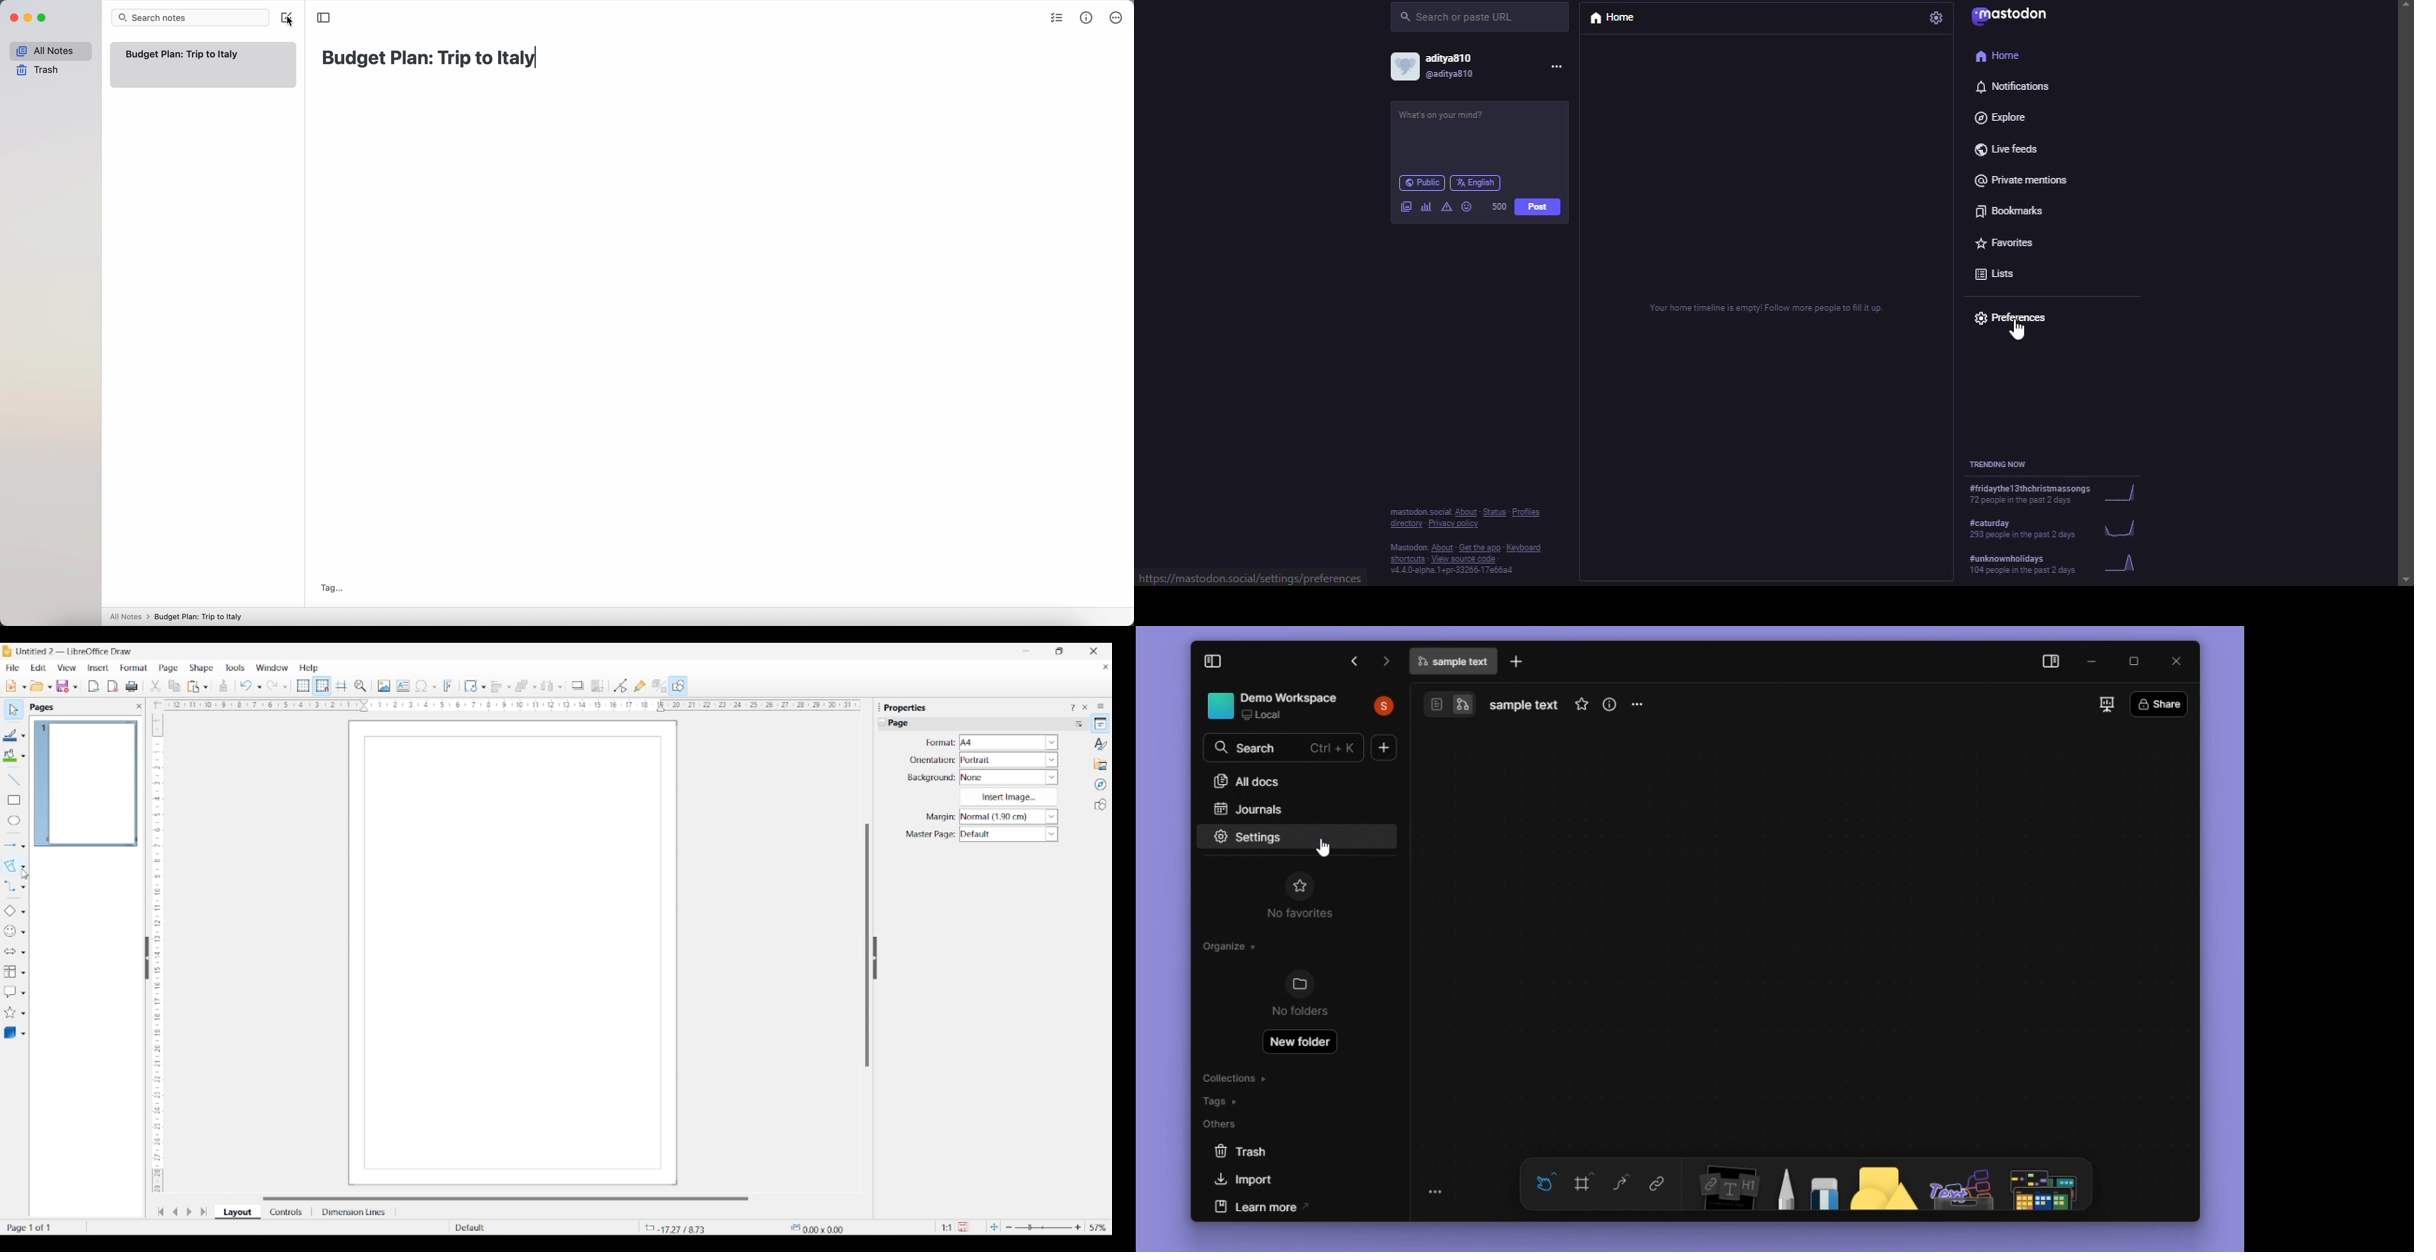 The image size is (2436, 1260). Describe the element at coordinates (1299, 1042) in the screenshot. I see `new folder` at that location.